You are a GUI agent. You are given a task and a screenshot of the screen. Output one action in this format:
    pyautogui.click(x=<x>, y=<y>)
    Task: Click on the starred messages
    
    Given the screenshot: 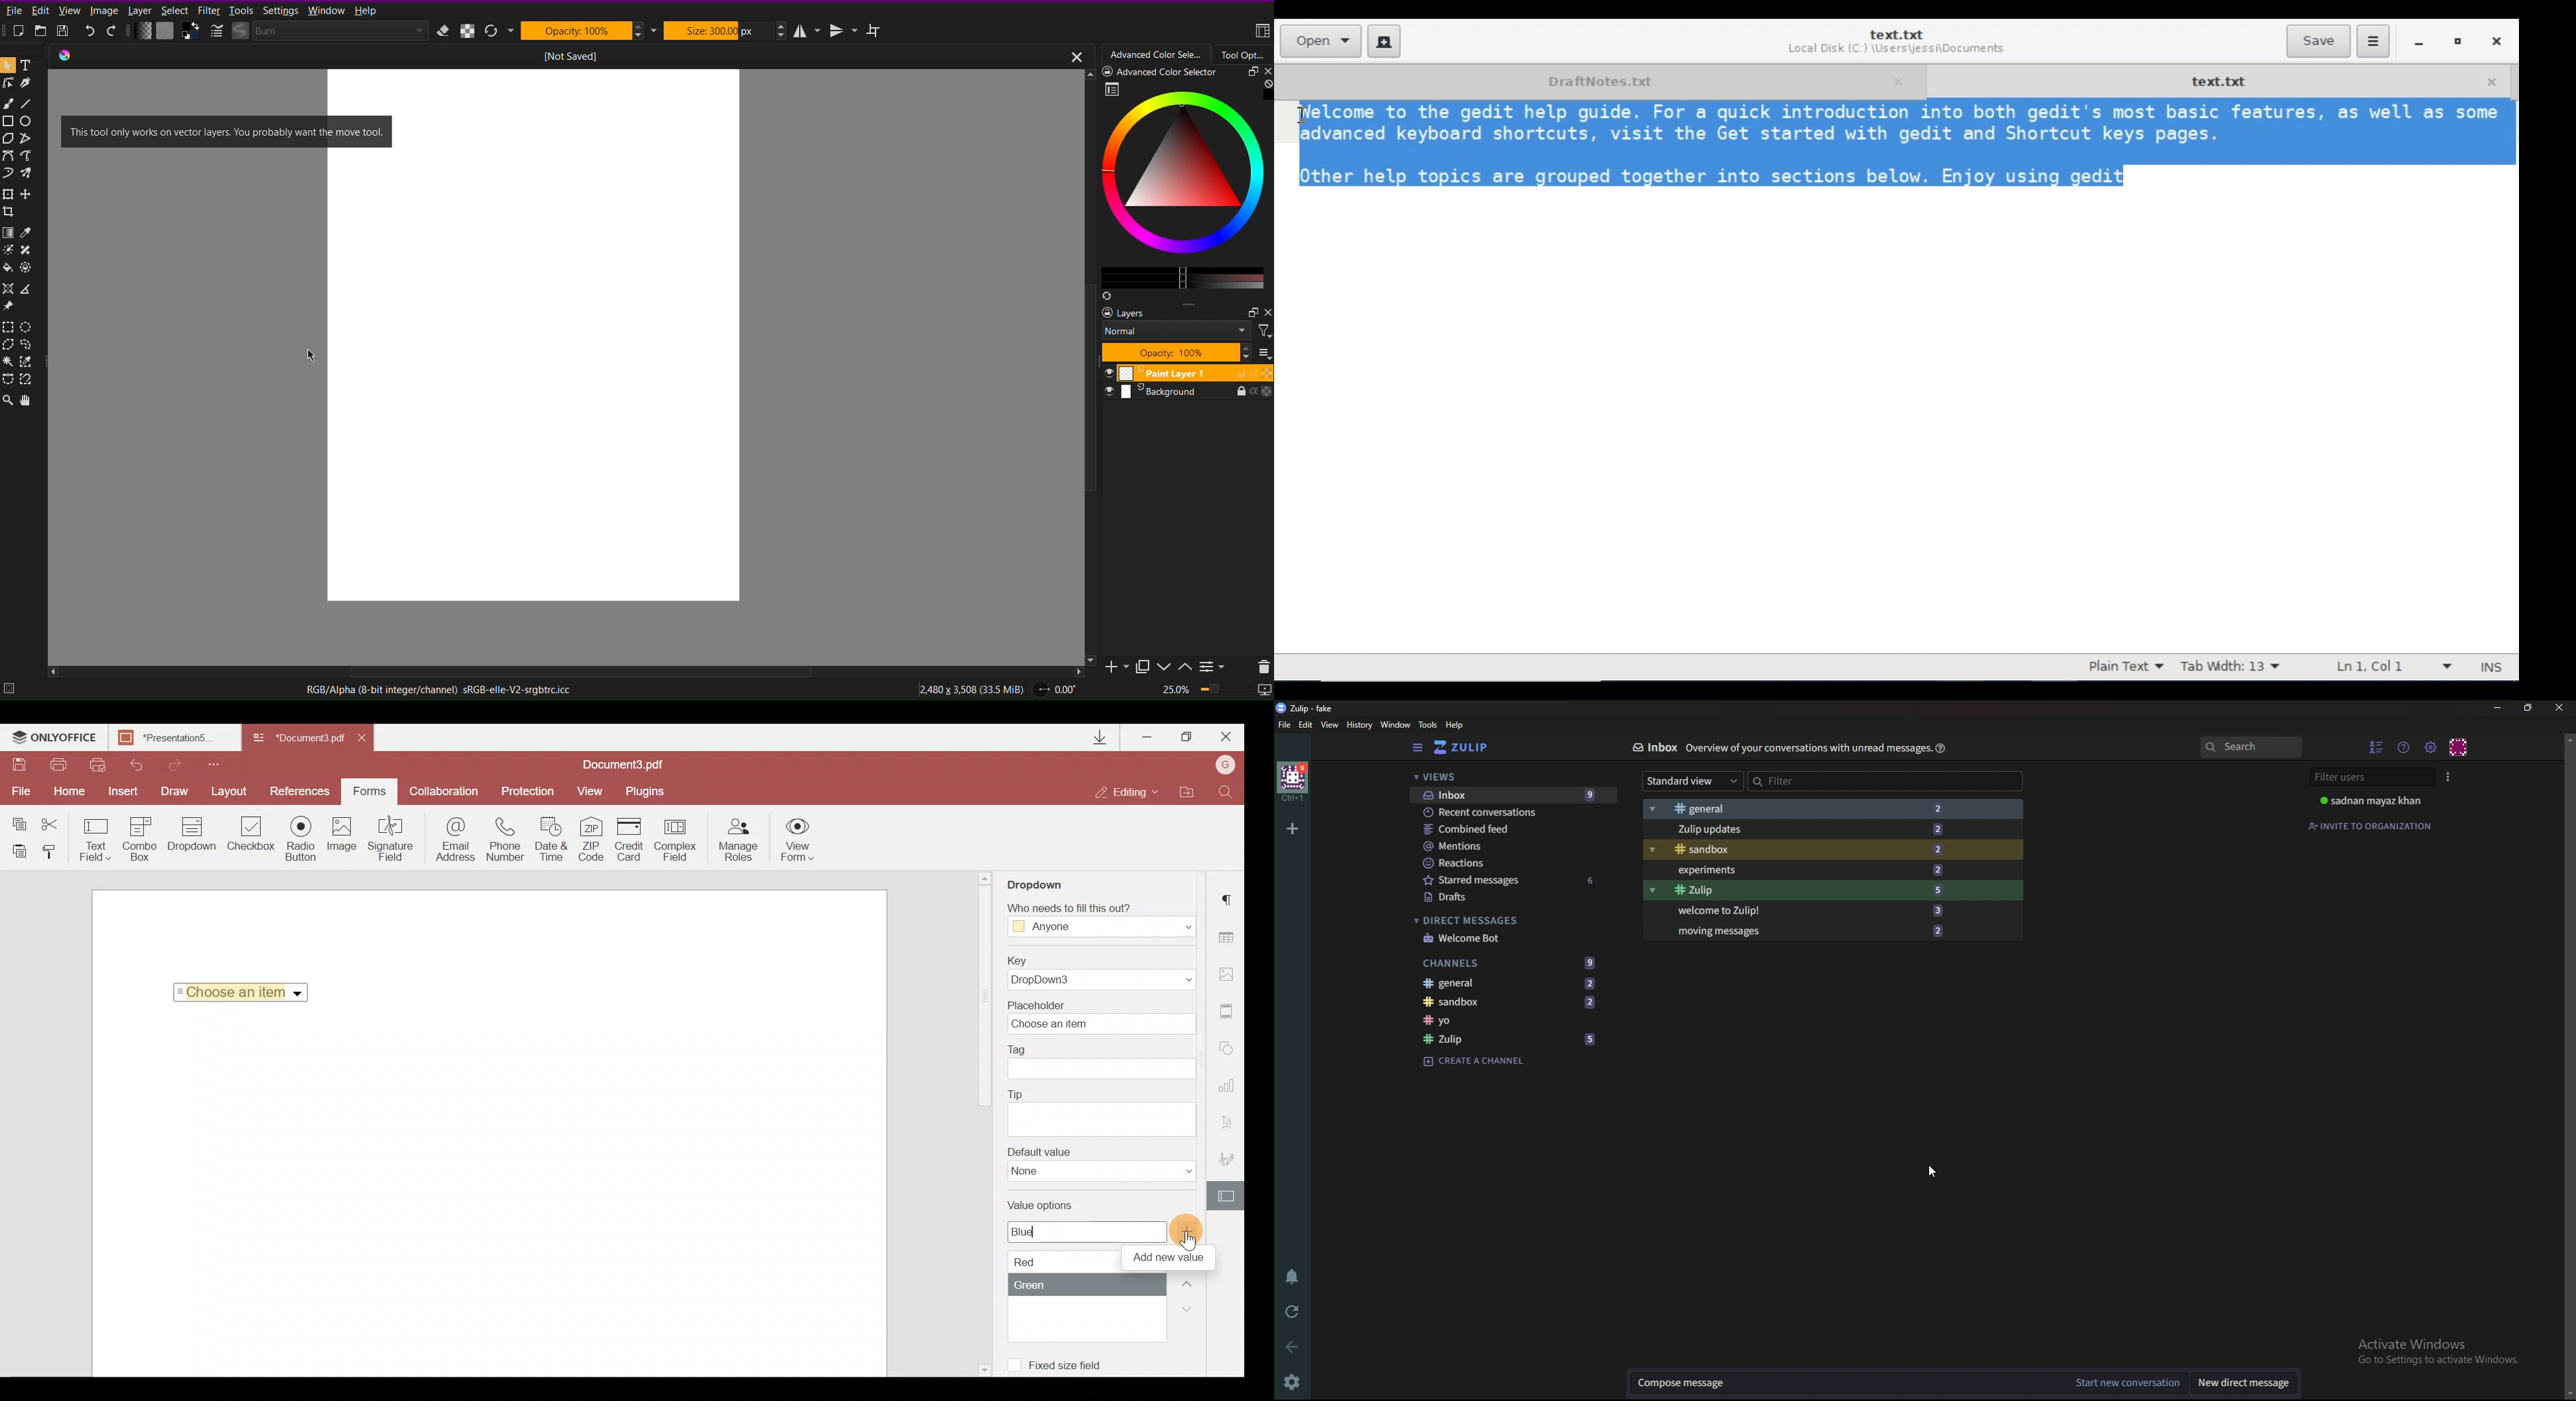 What is the action you would take?
    pyautogui.click(x=1510, y=880)
    